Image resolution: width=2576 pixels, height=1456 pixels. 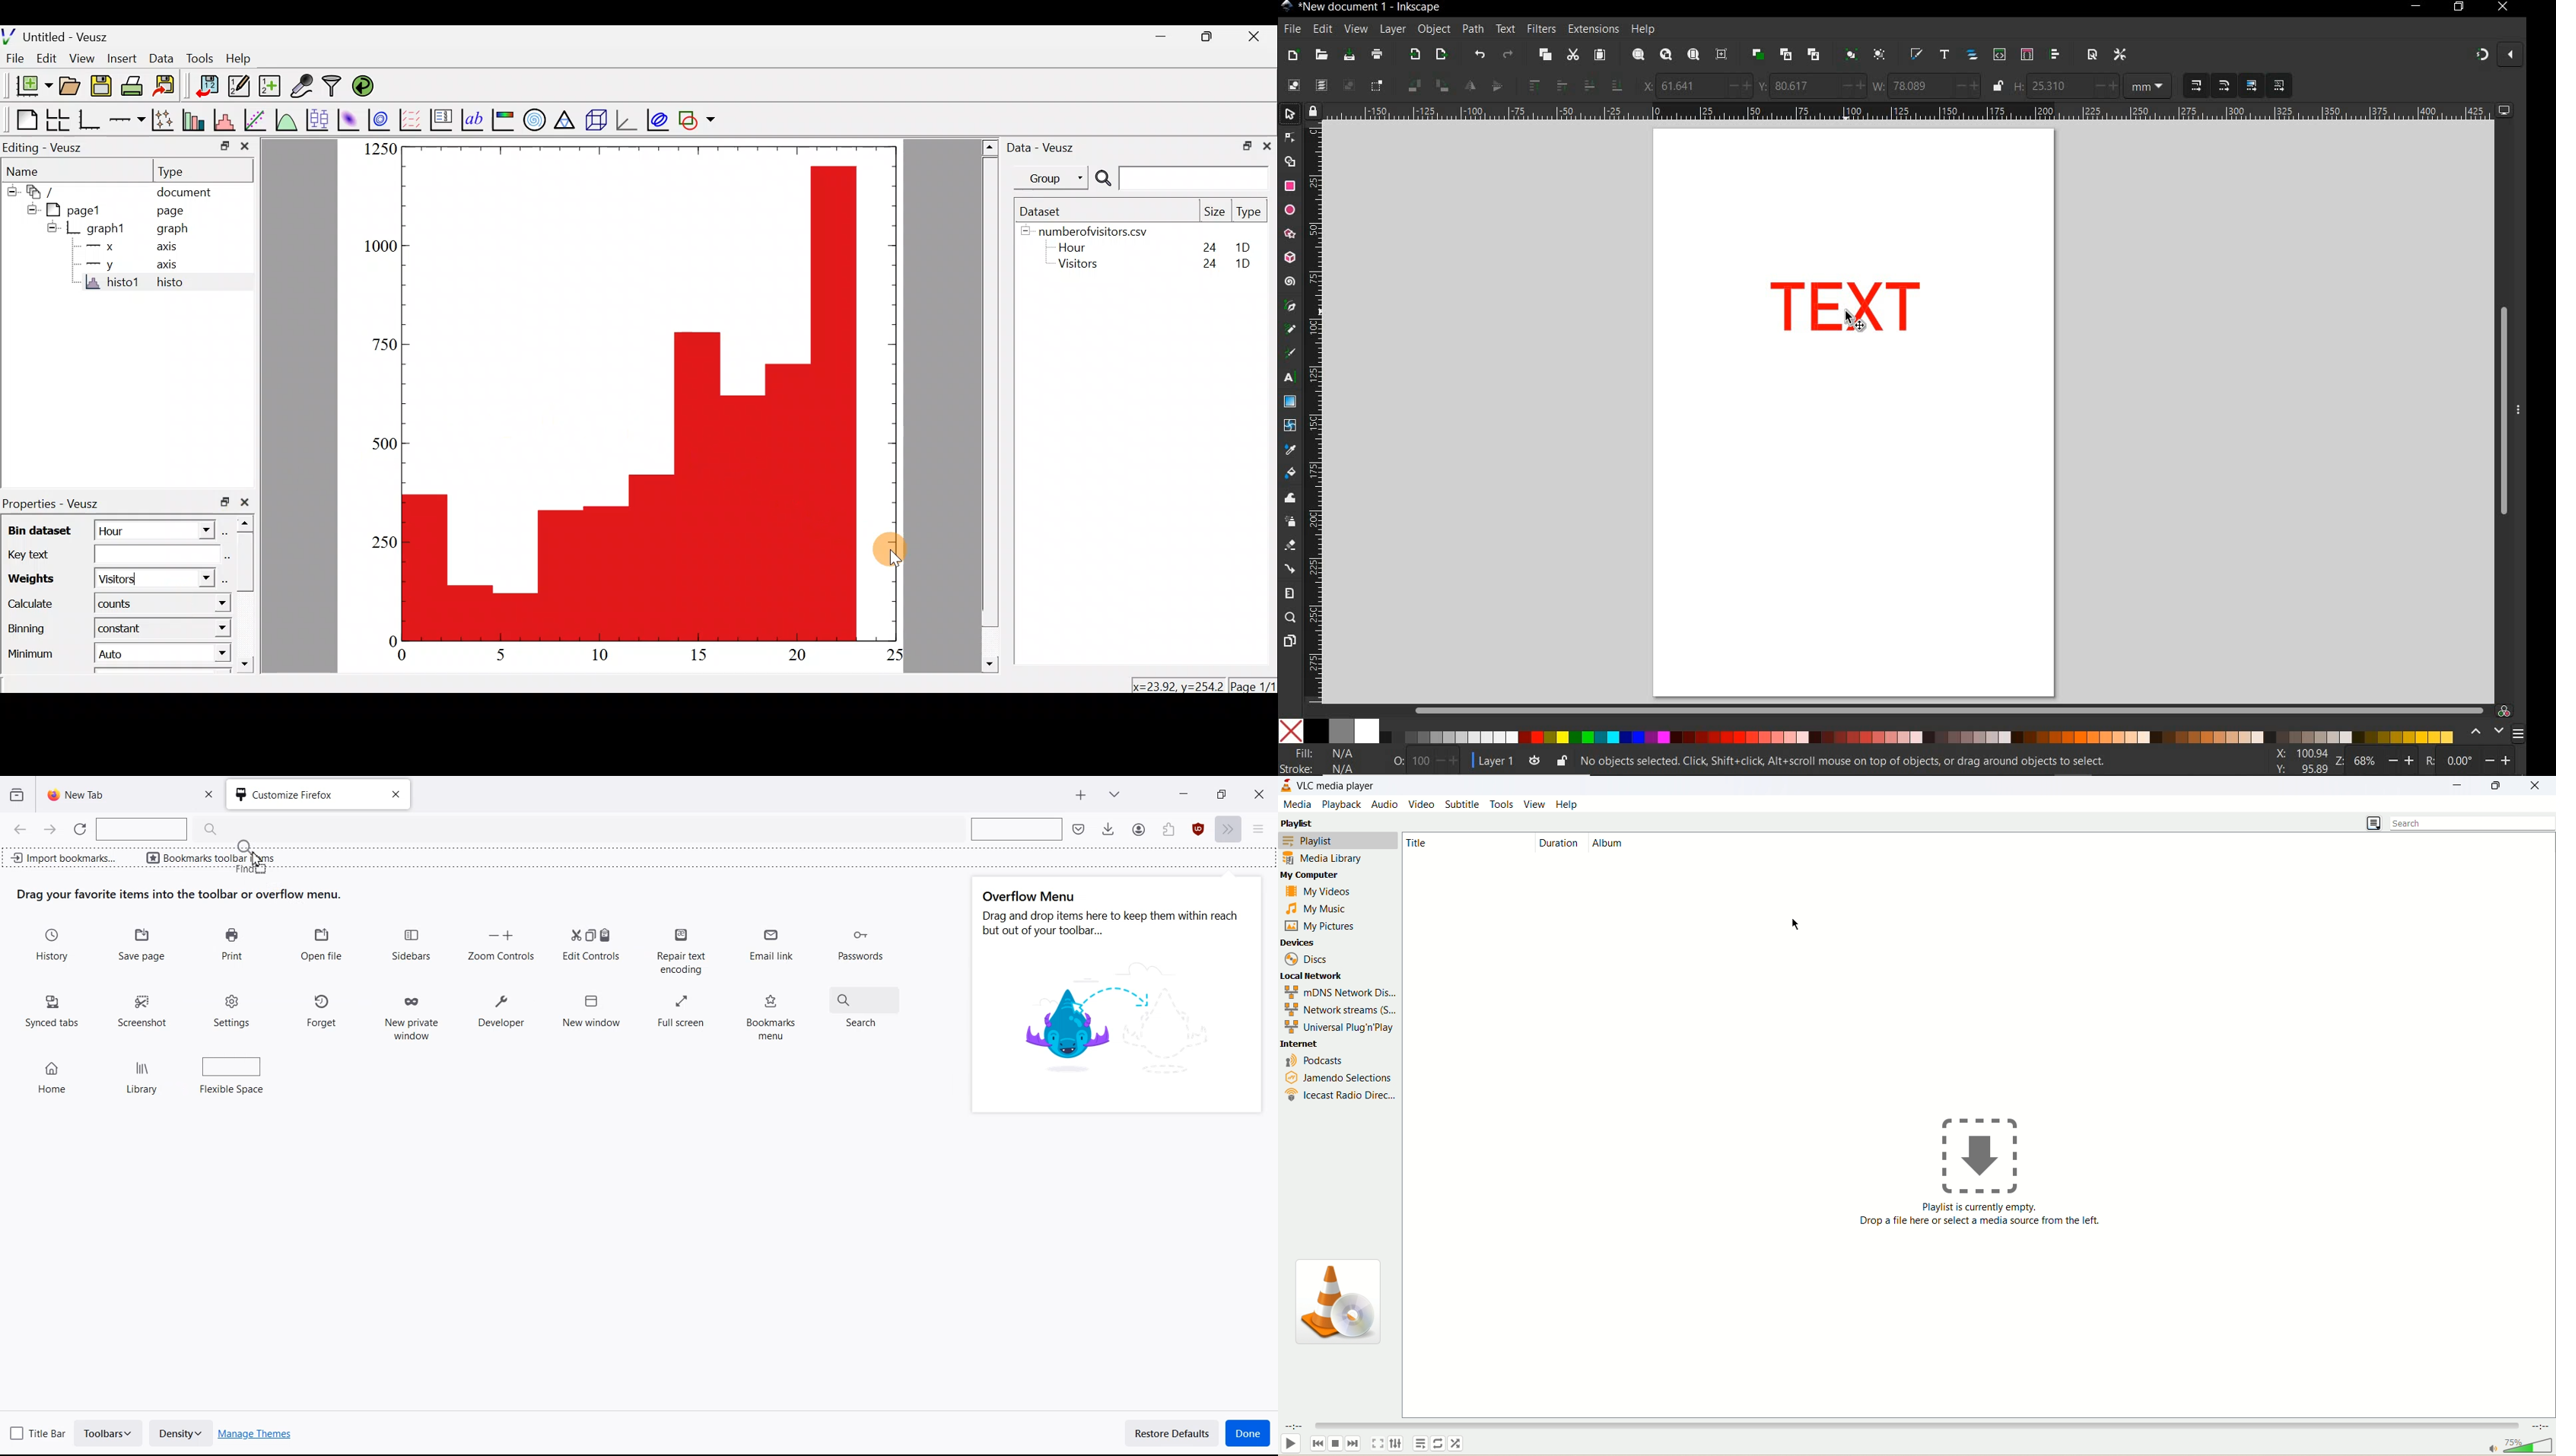 What do you see at coordinates (1337, 1442) in the screenshot?
I see `stop` at bounding box center [1337, 1442].